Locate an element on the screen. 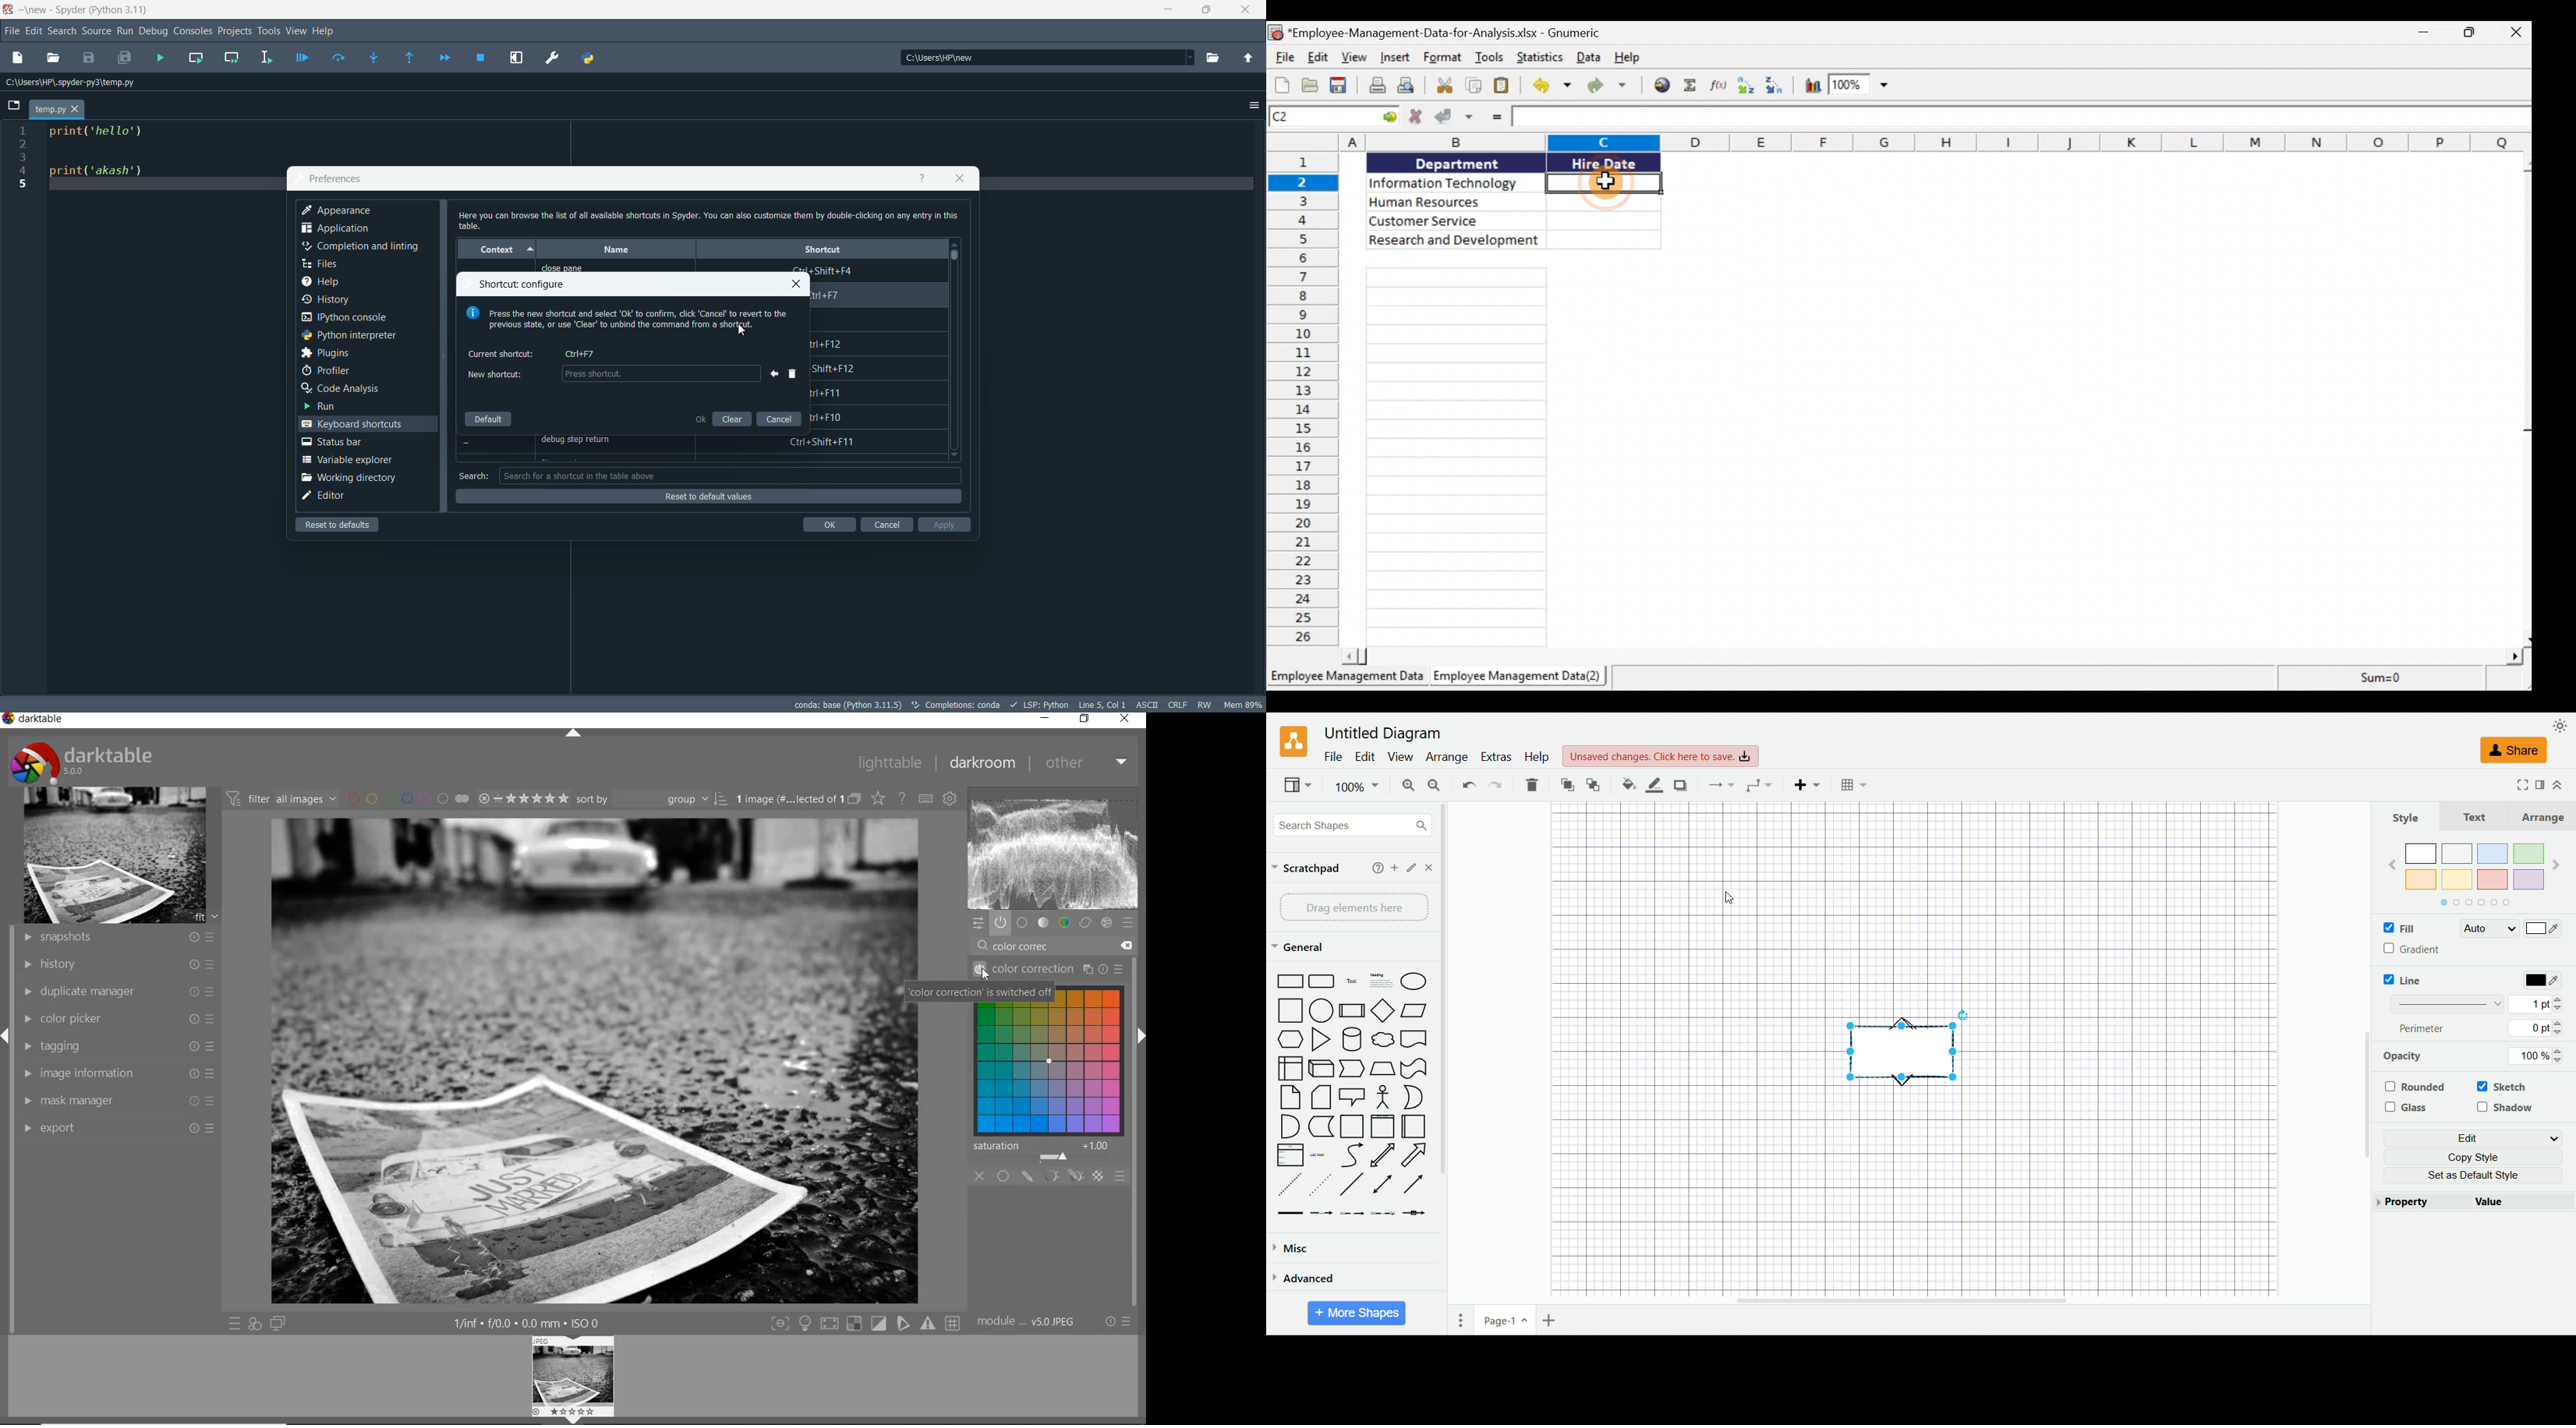  close preferences window is located at coordinates (961, 178).